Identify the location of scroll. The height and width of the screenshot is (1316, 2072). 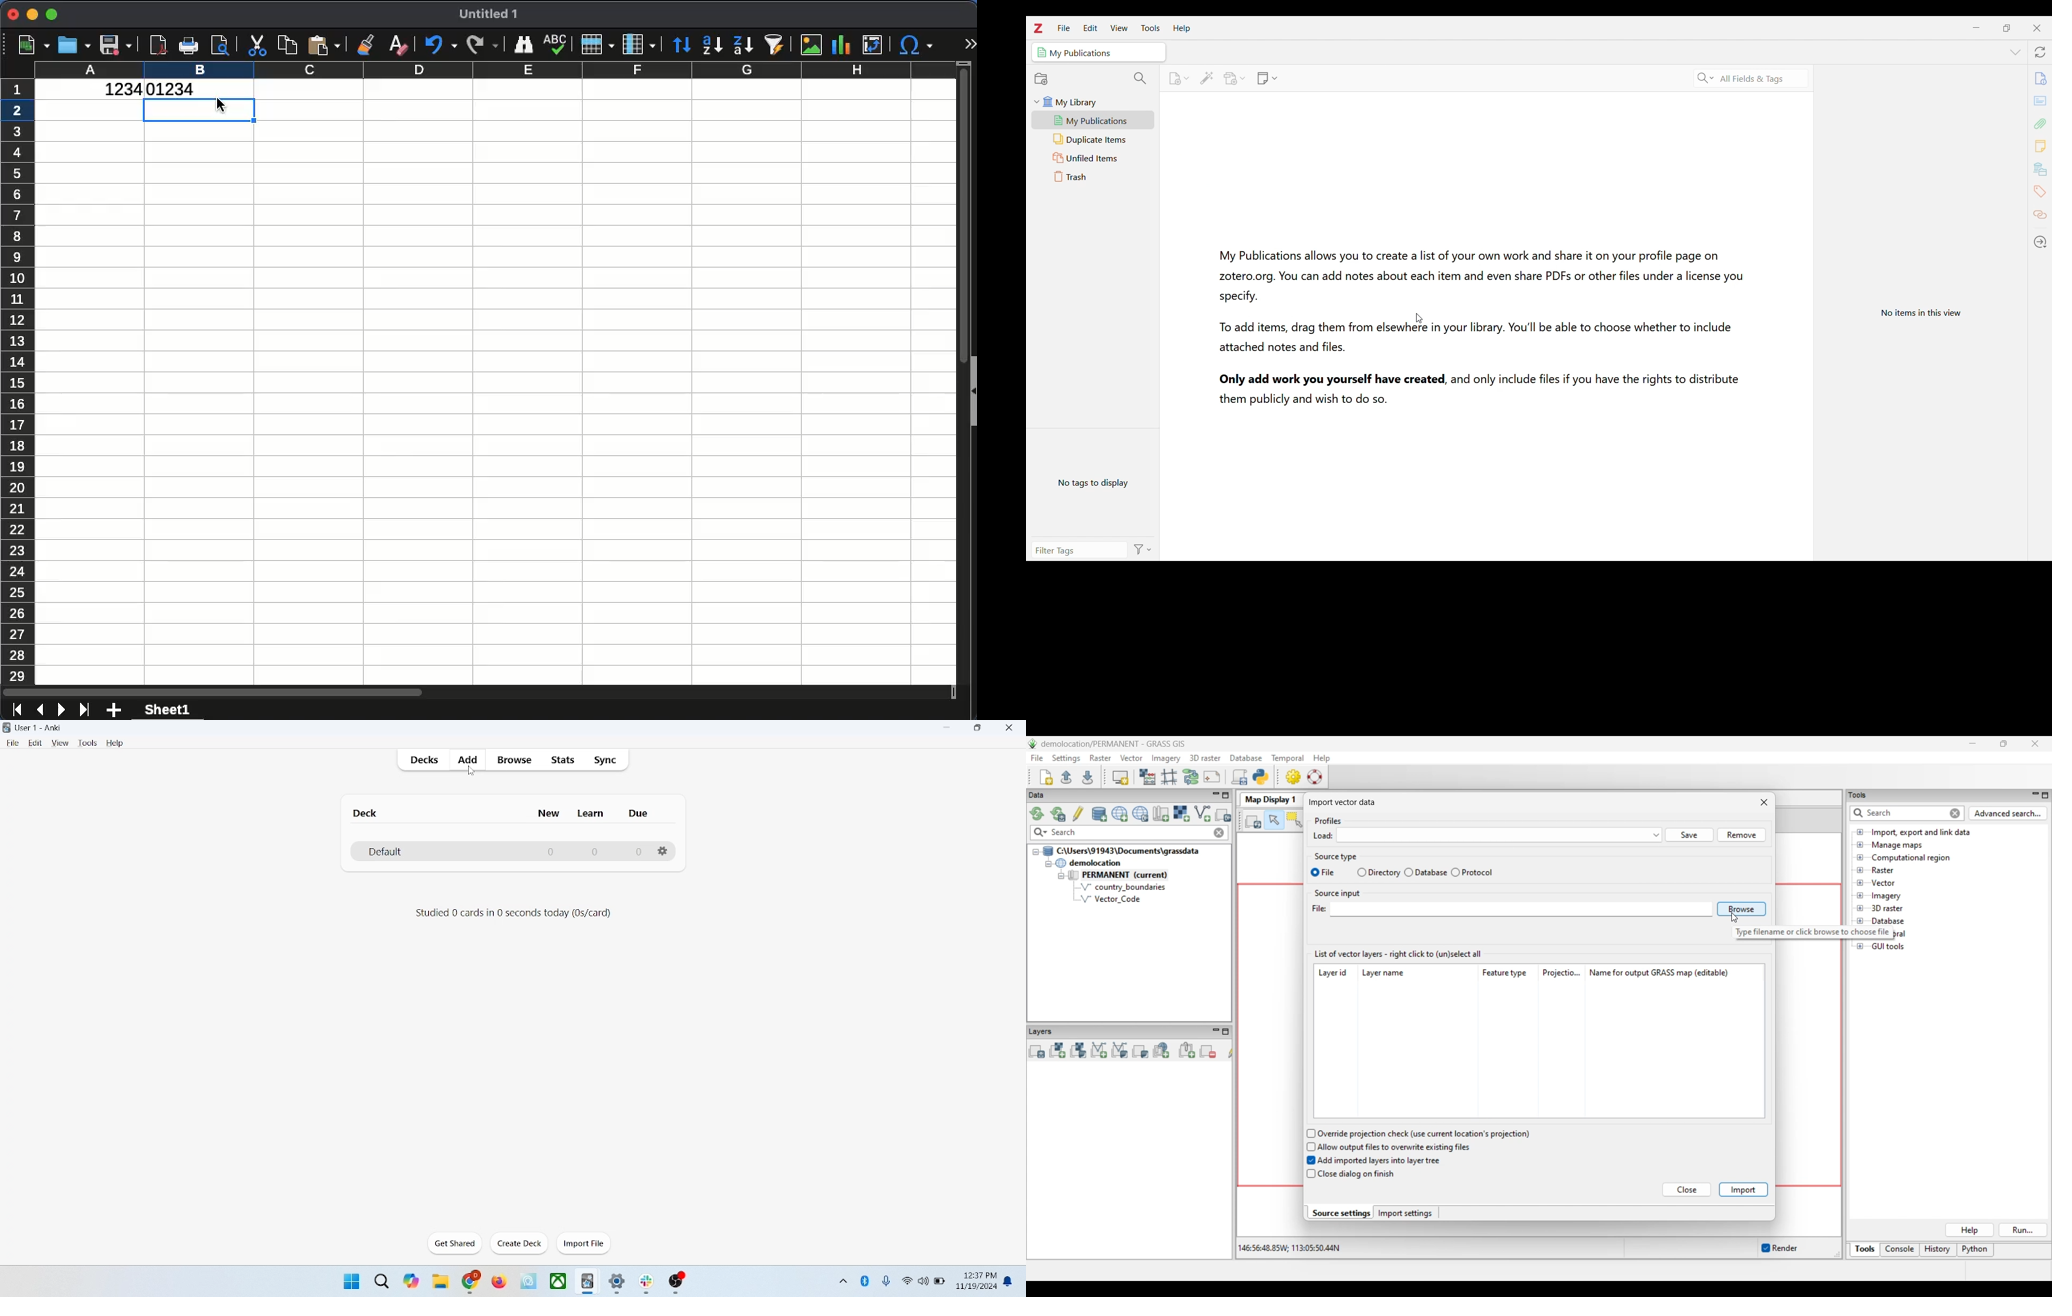
(480, 691).